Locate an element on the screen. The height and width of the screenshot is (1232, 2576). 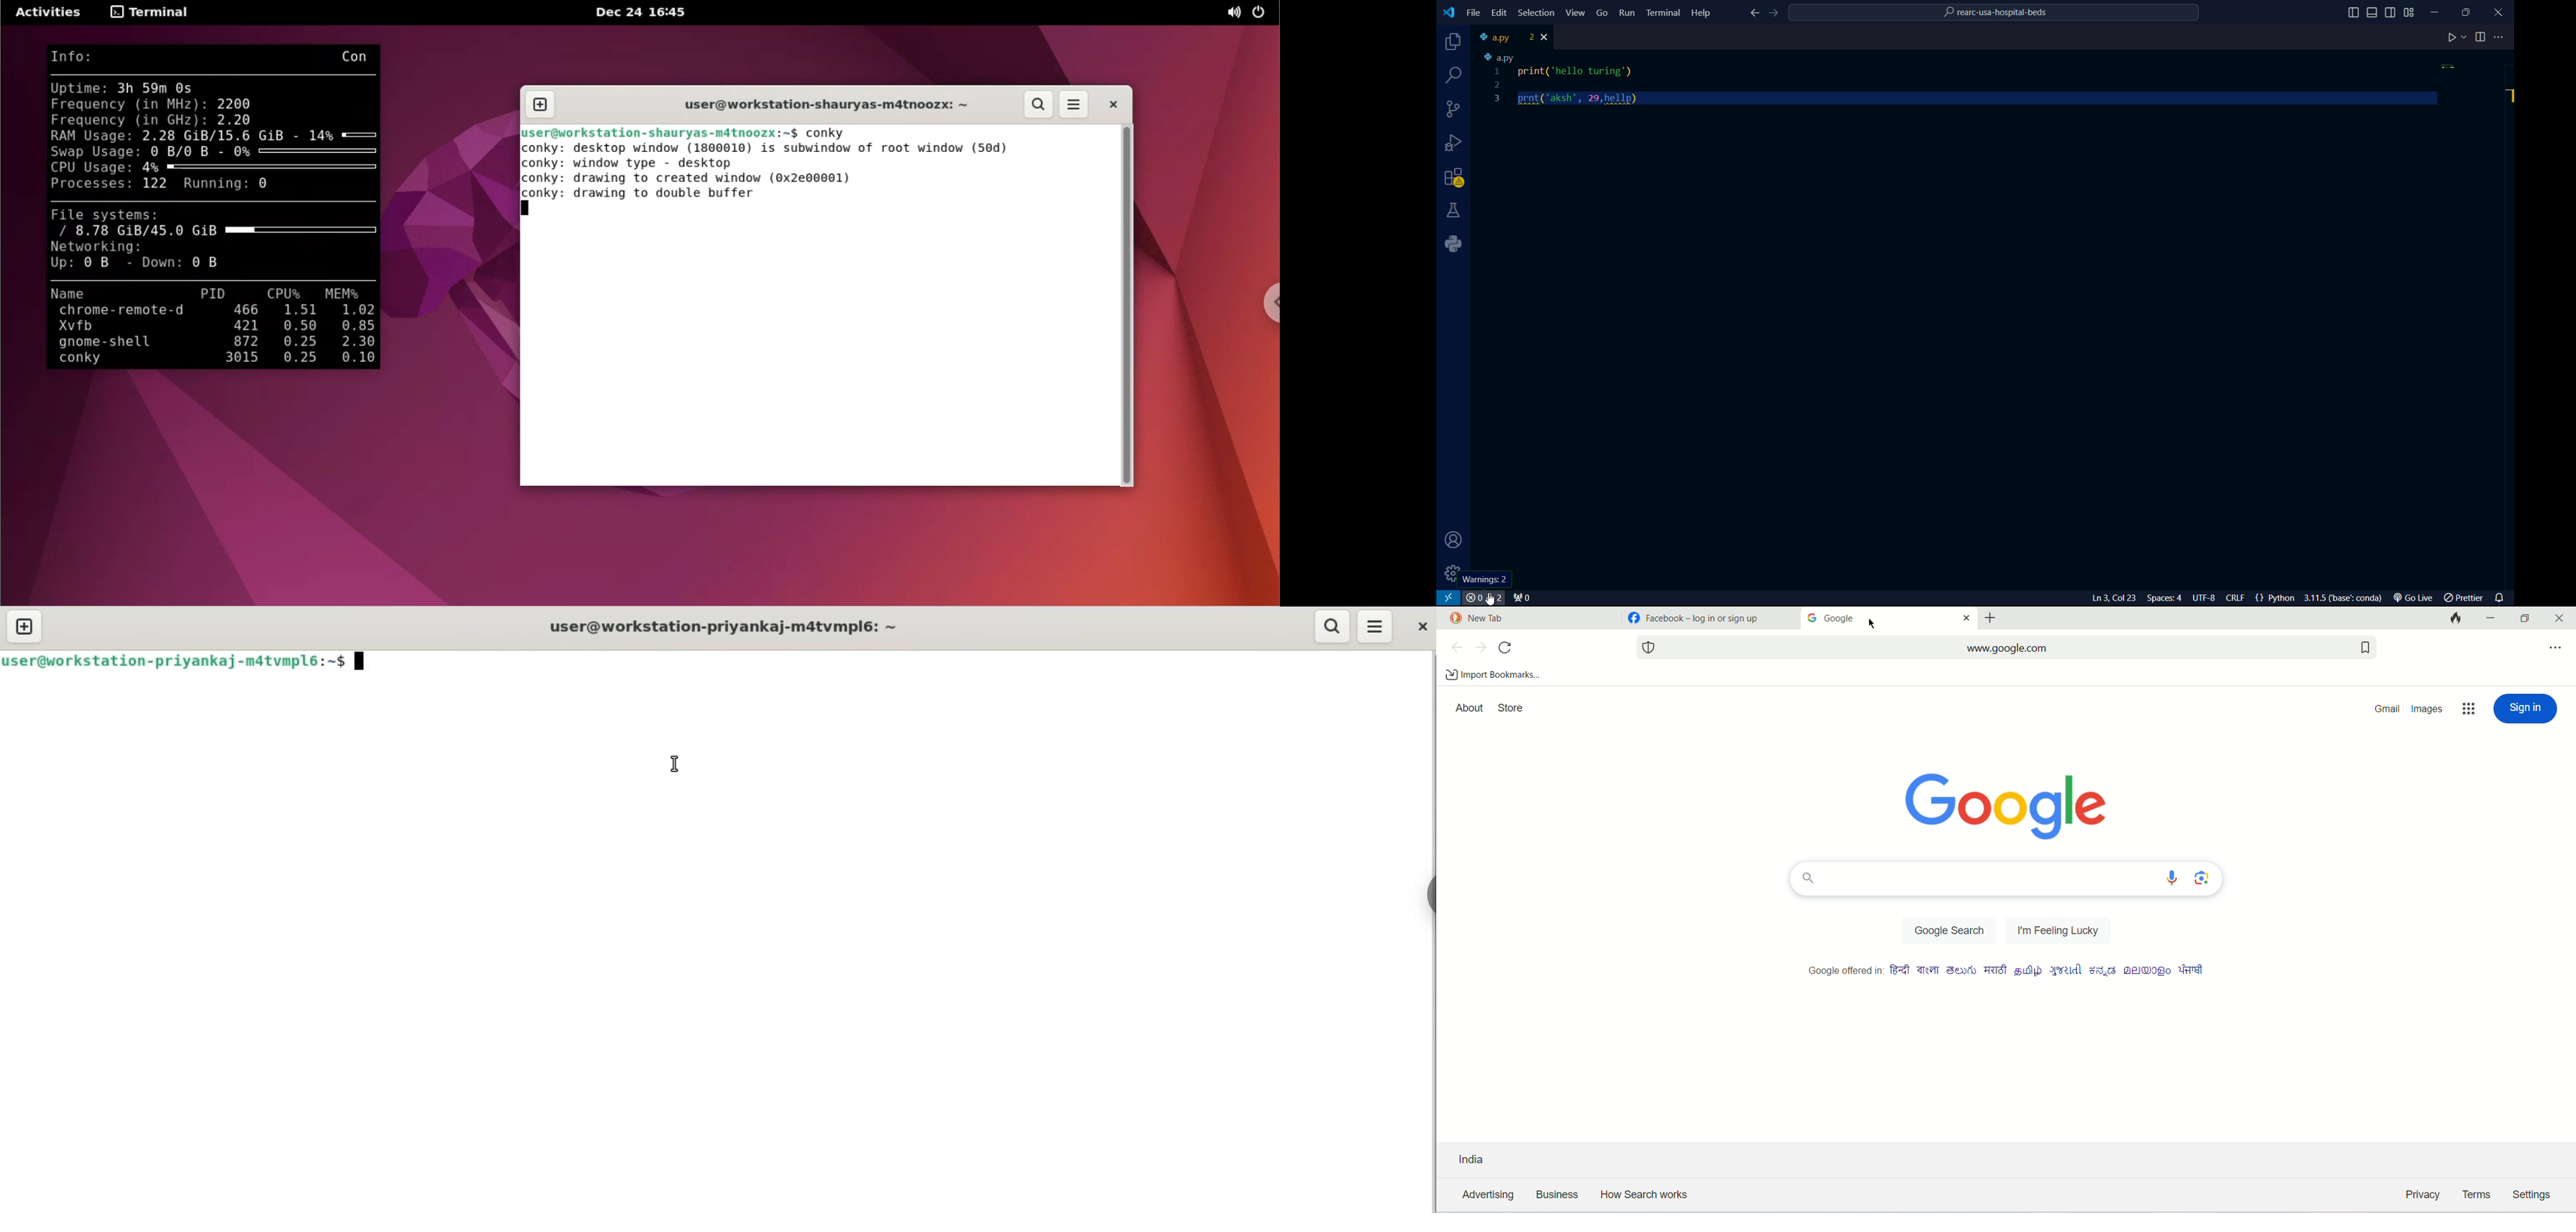
images is located at coordinates (2427, 709).